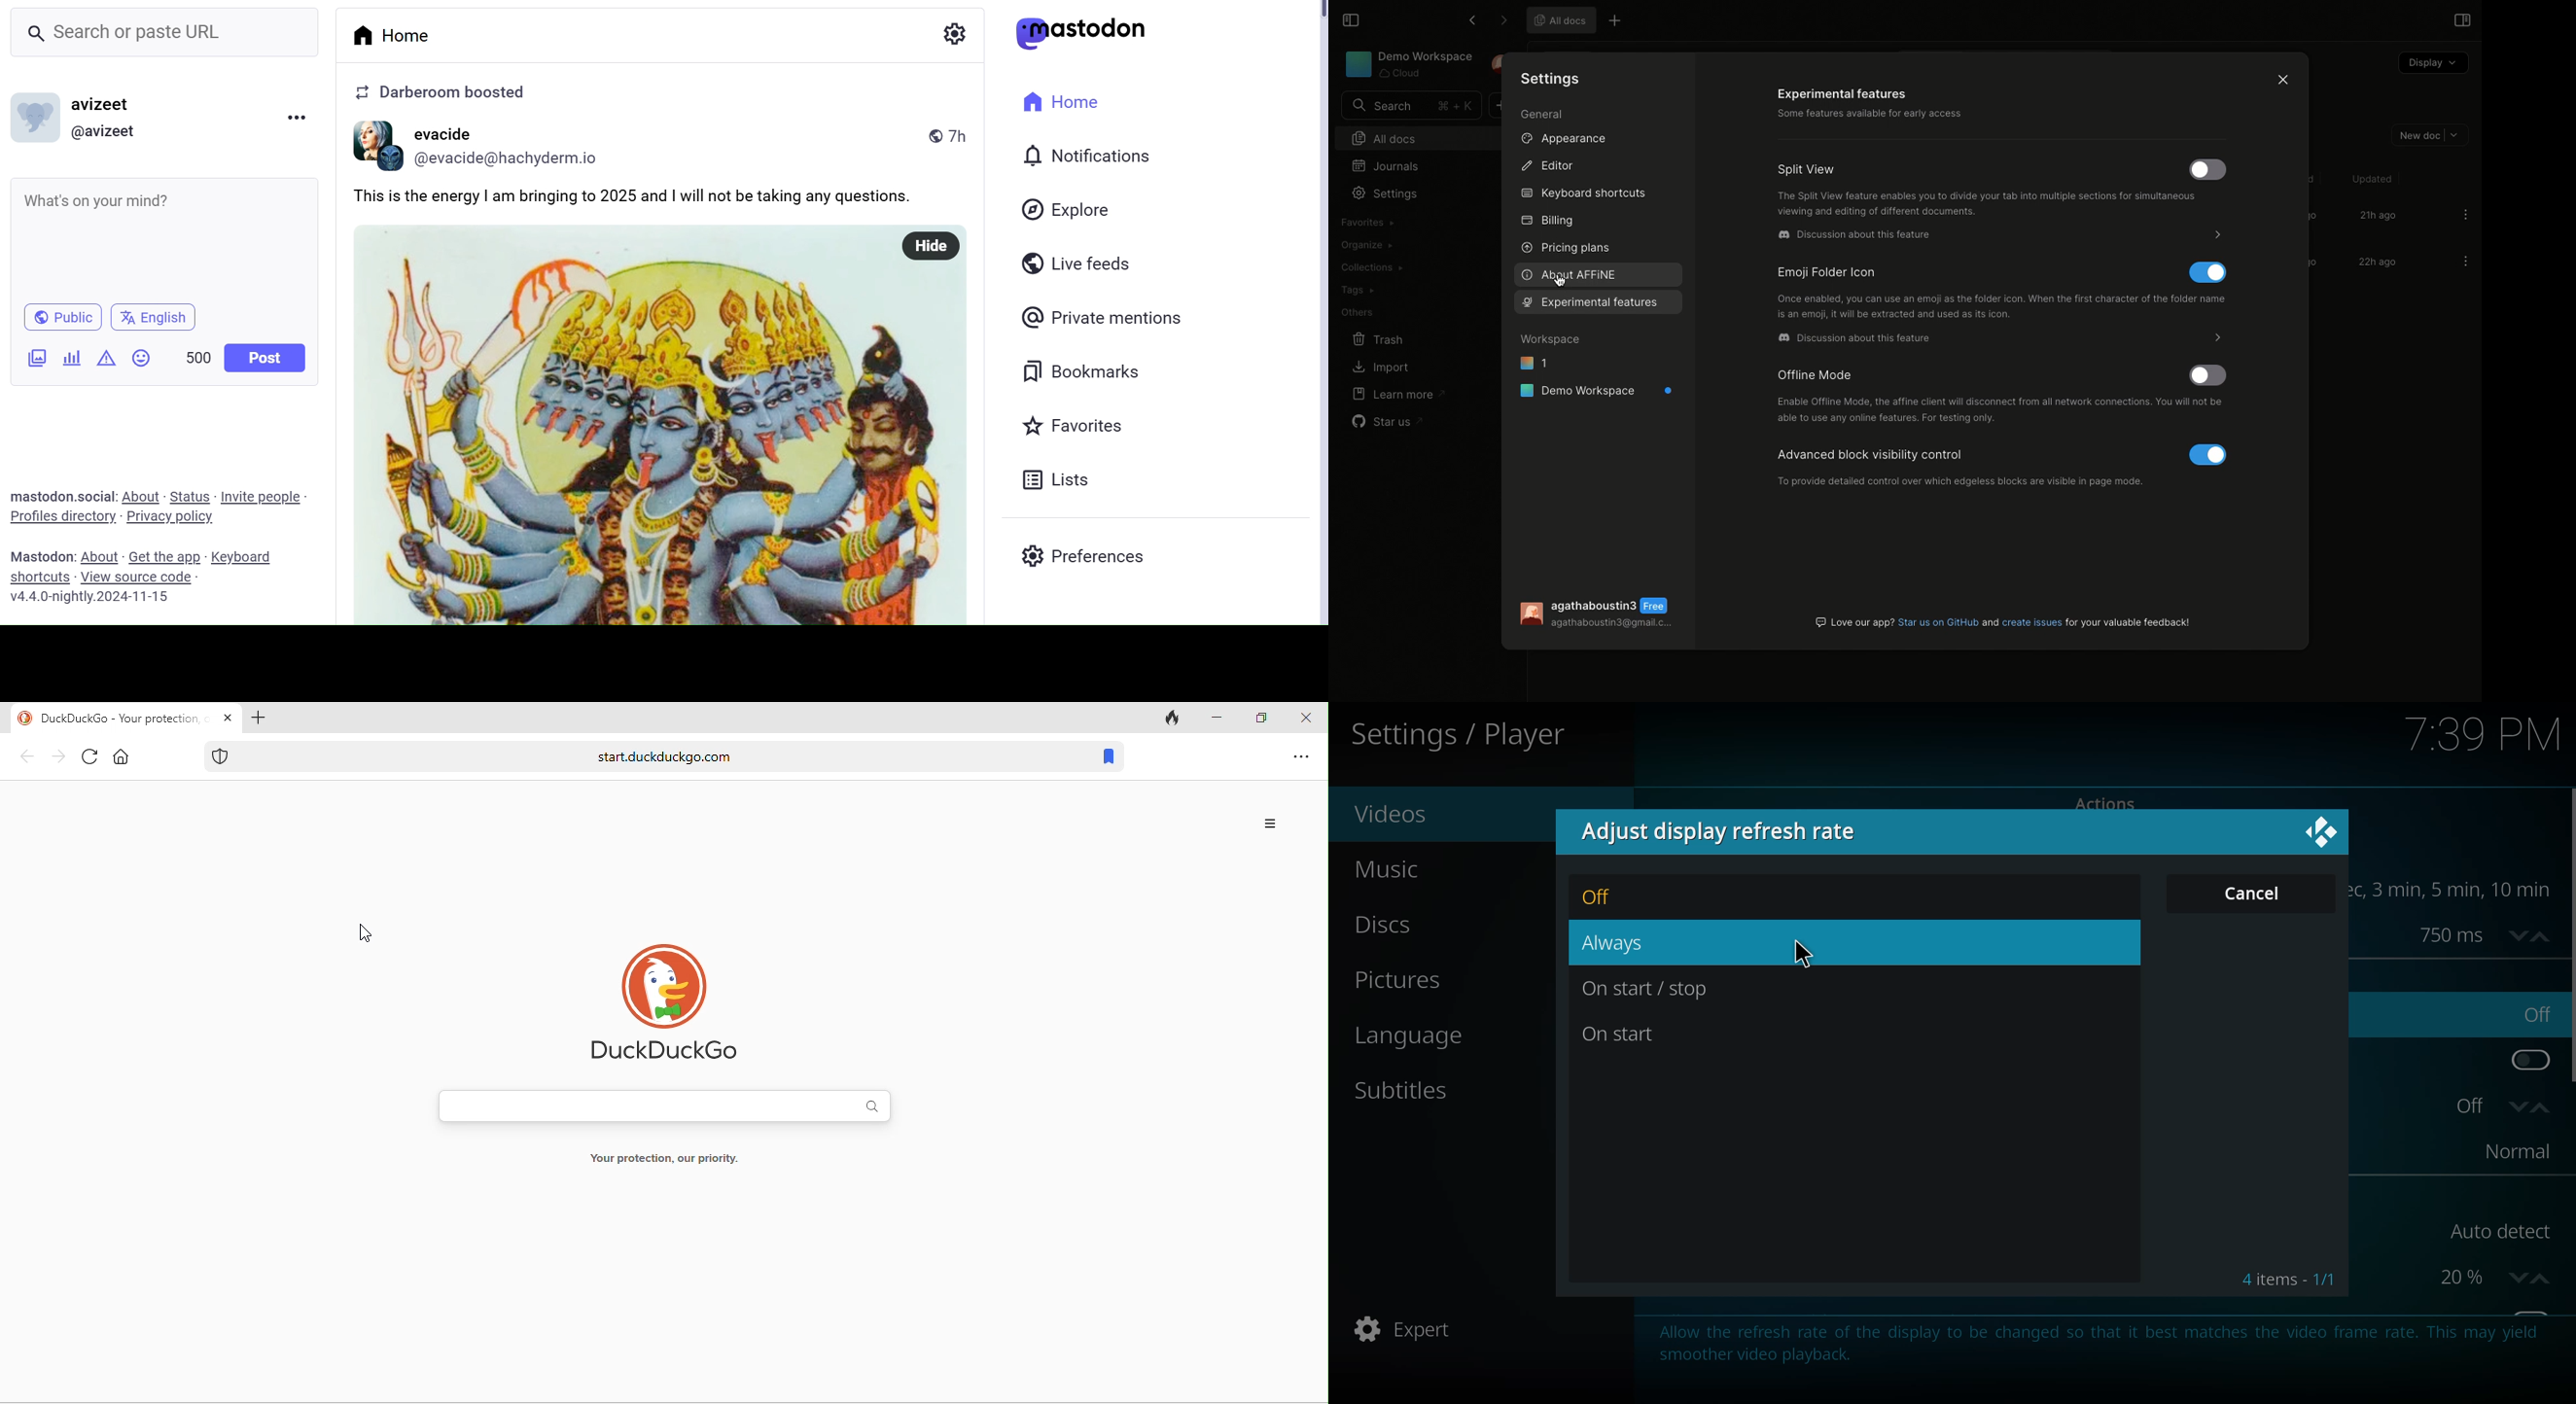  What do you see at coordinates (2482, 934) in the screenshot?
I see `delay select` at bounding box center [2482, 934].